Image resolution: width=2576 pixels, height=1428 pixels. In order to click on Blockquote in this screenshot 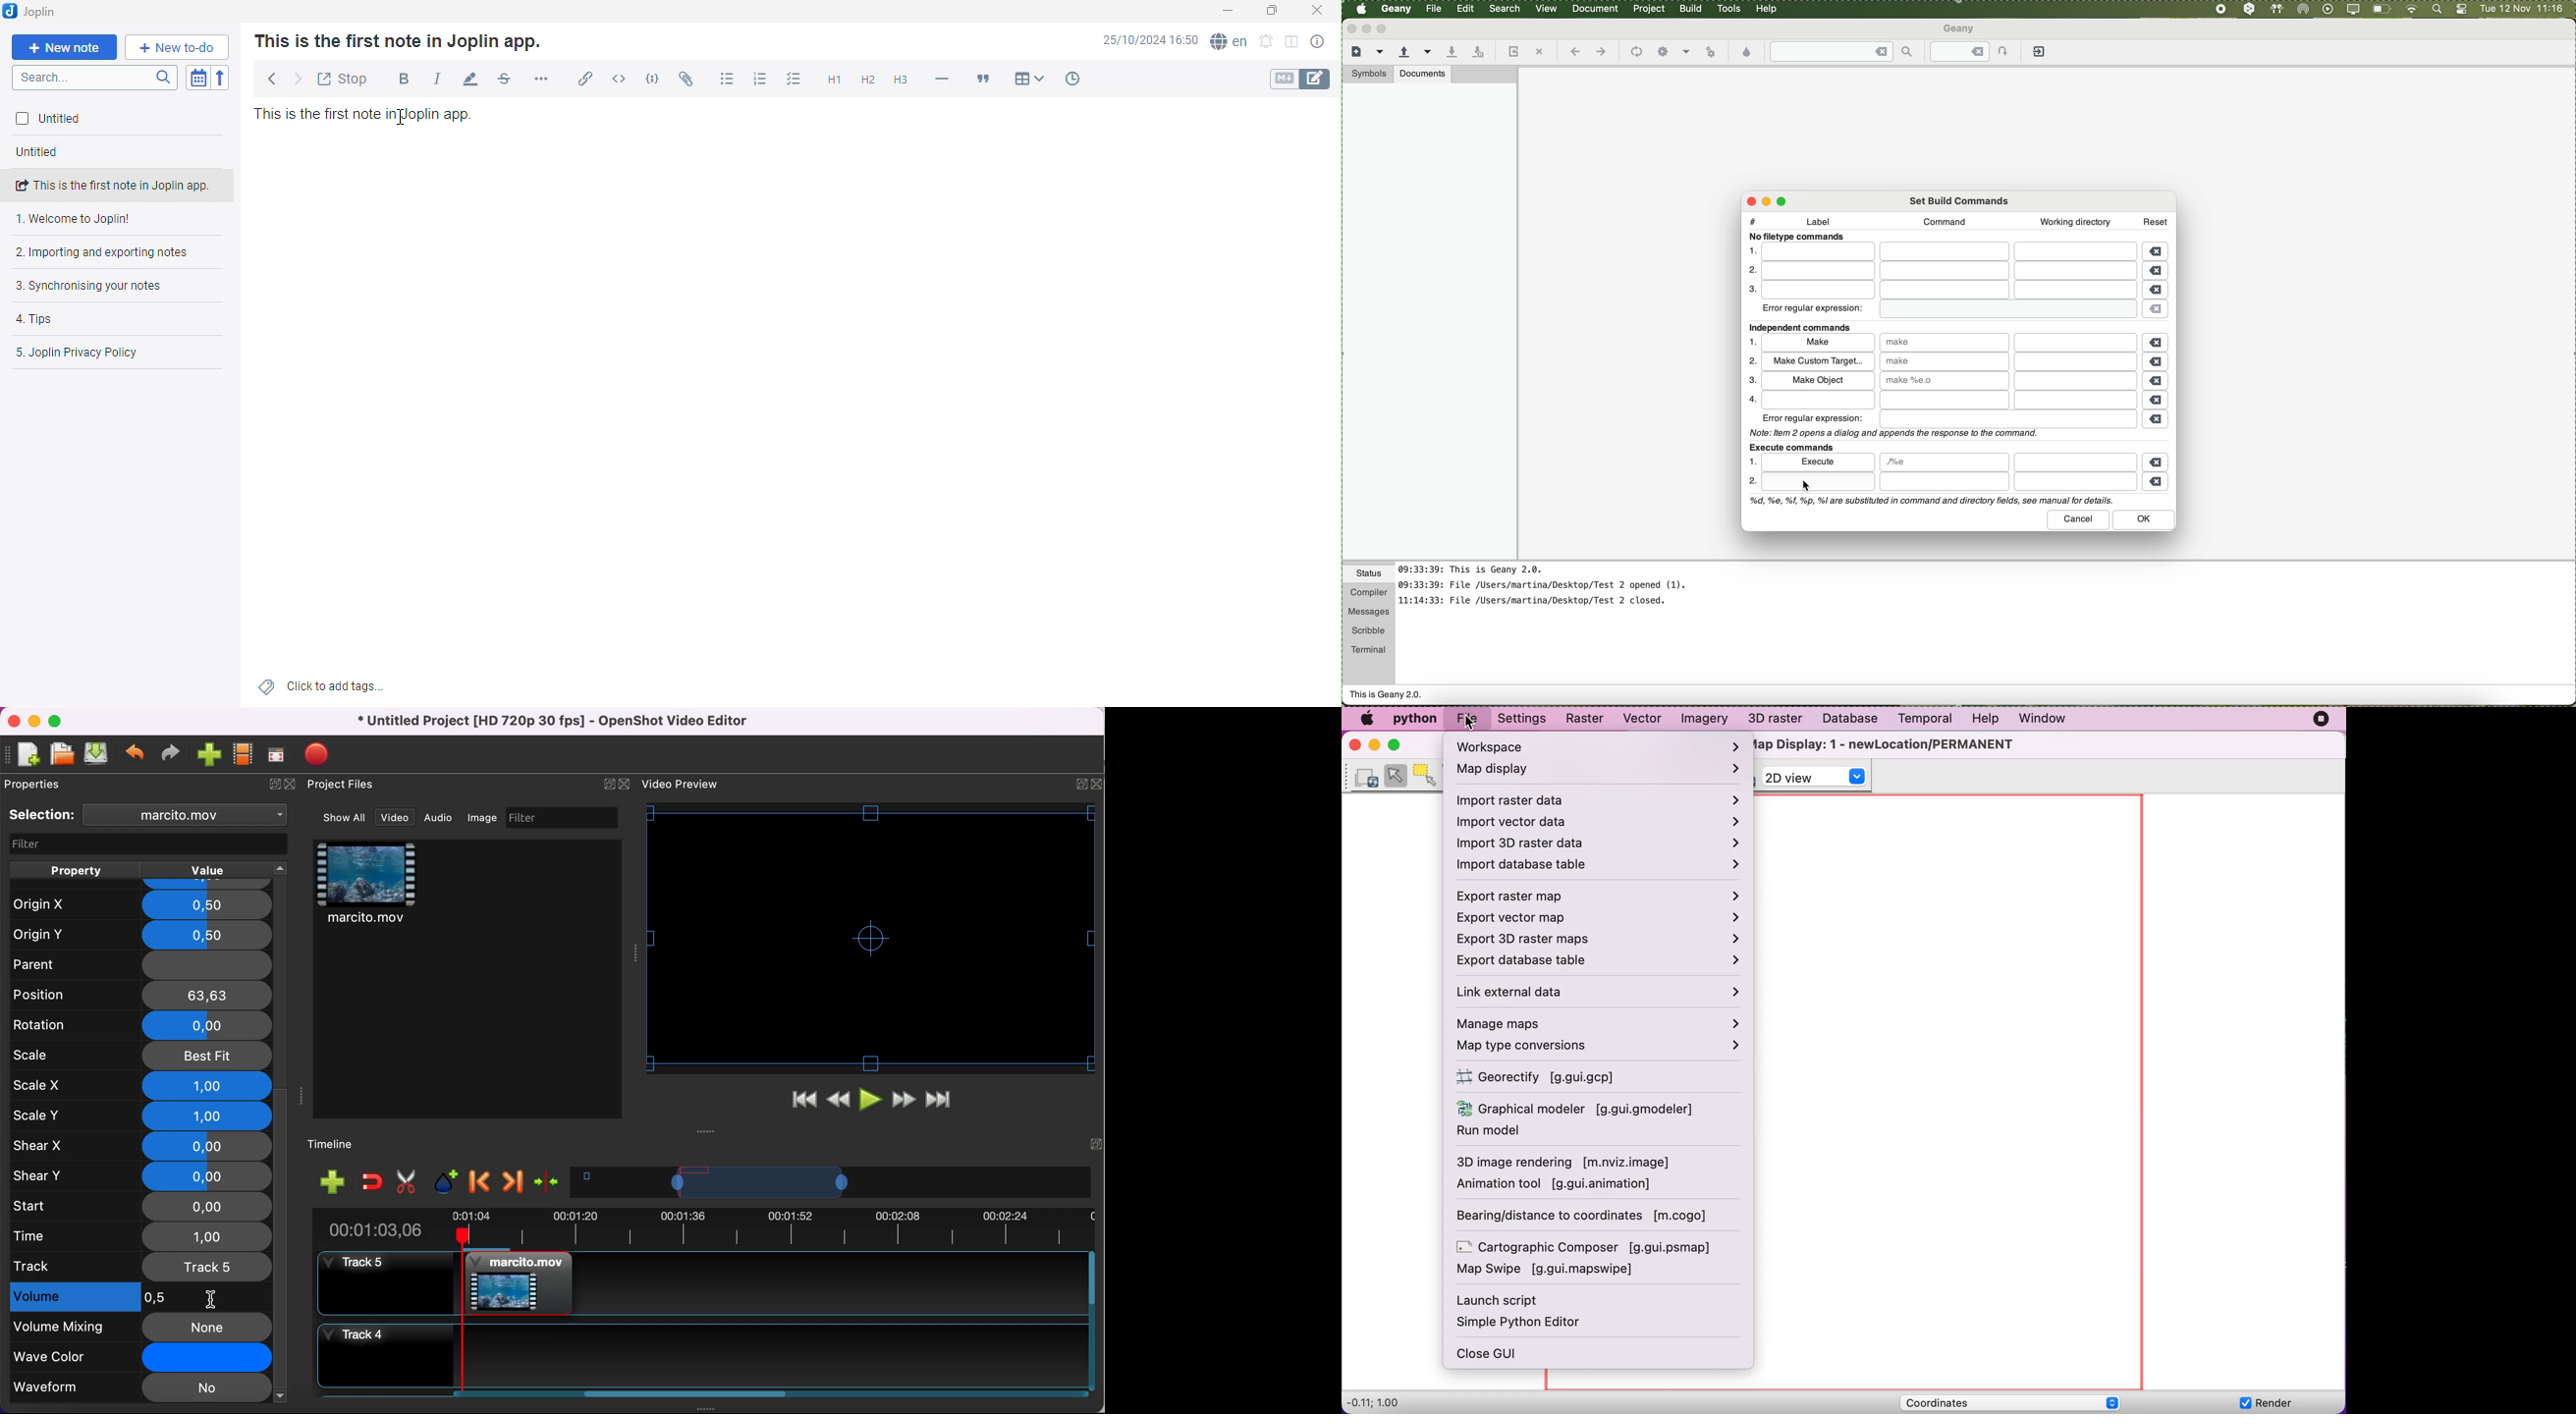, I will do `click(986, 77)`.